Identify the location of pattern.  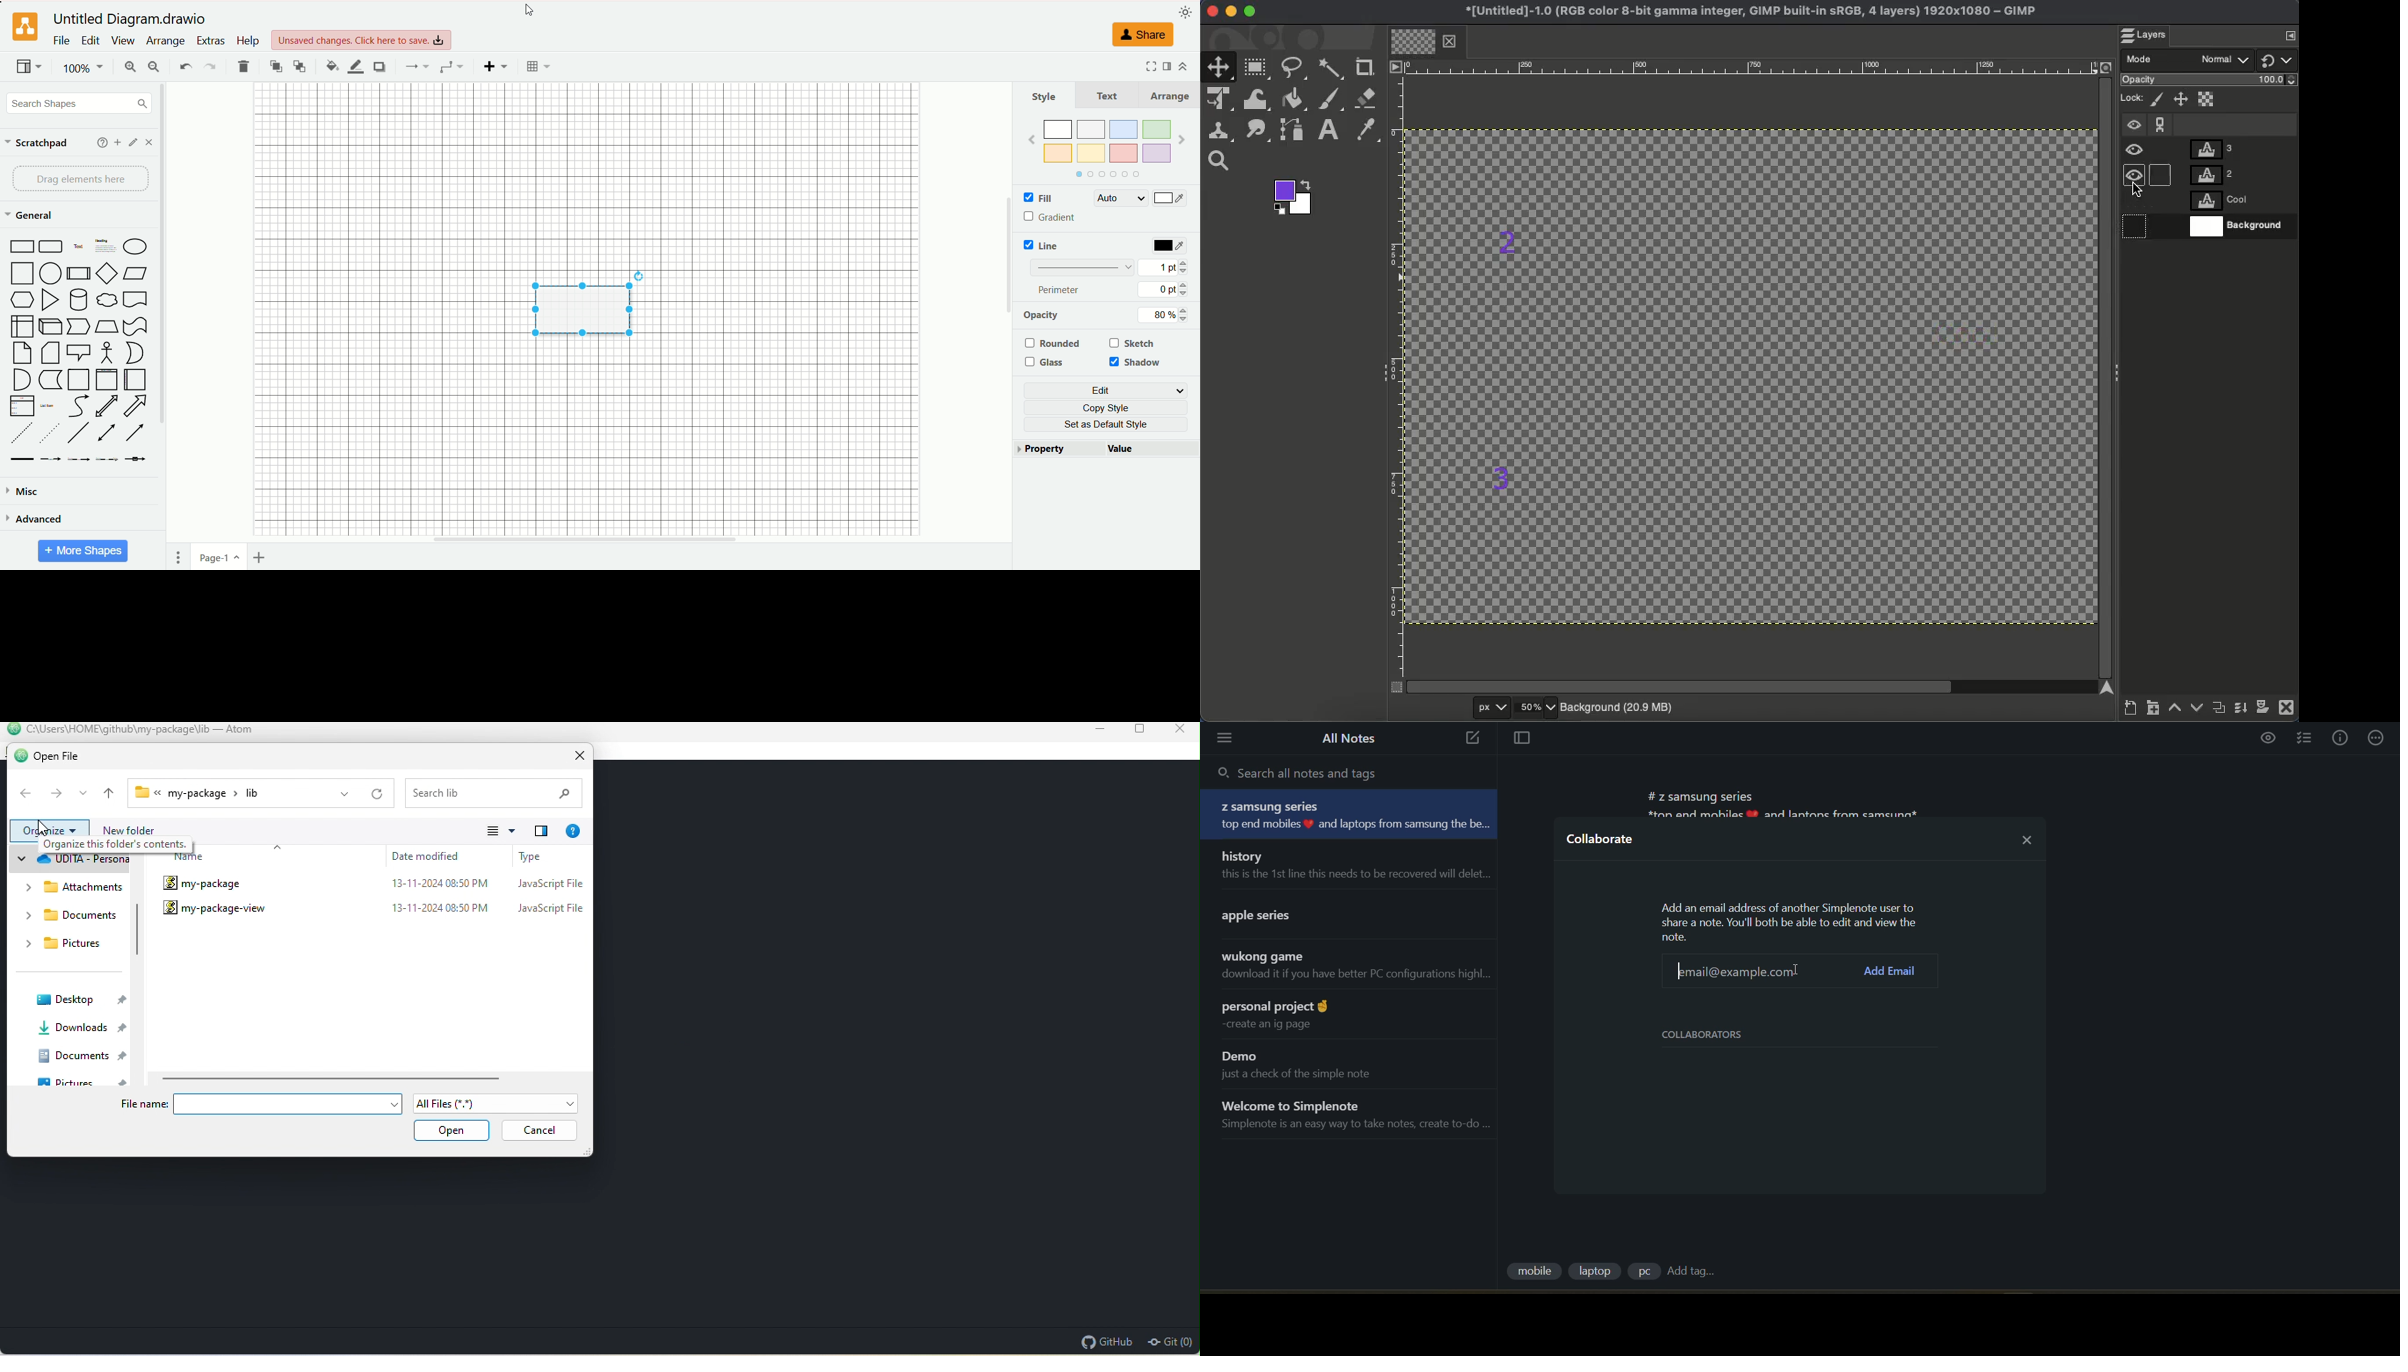
(1082, 266).